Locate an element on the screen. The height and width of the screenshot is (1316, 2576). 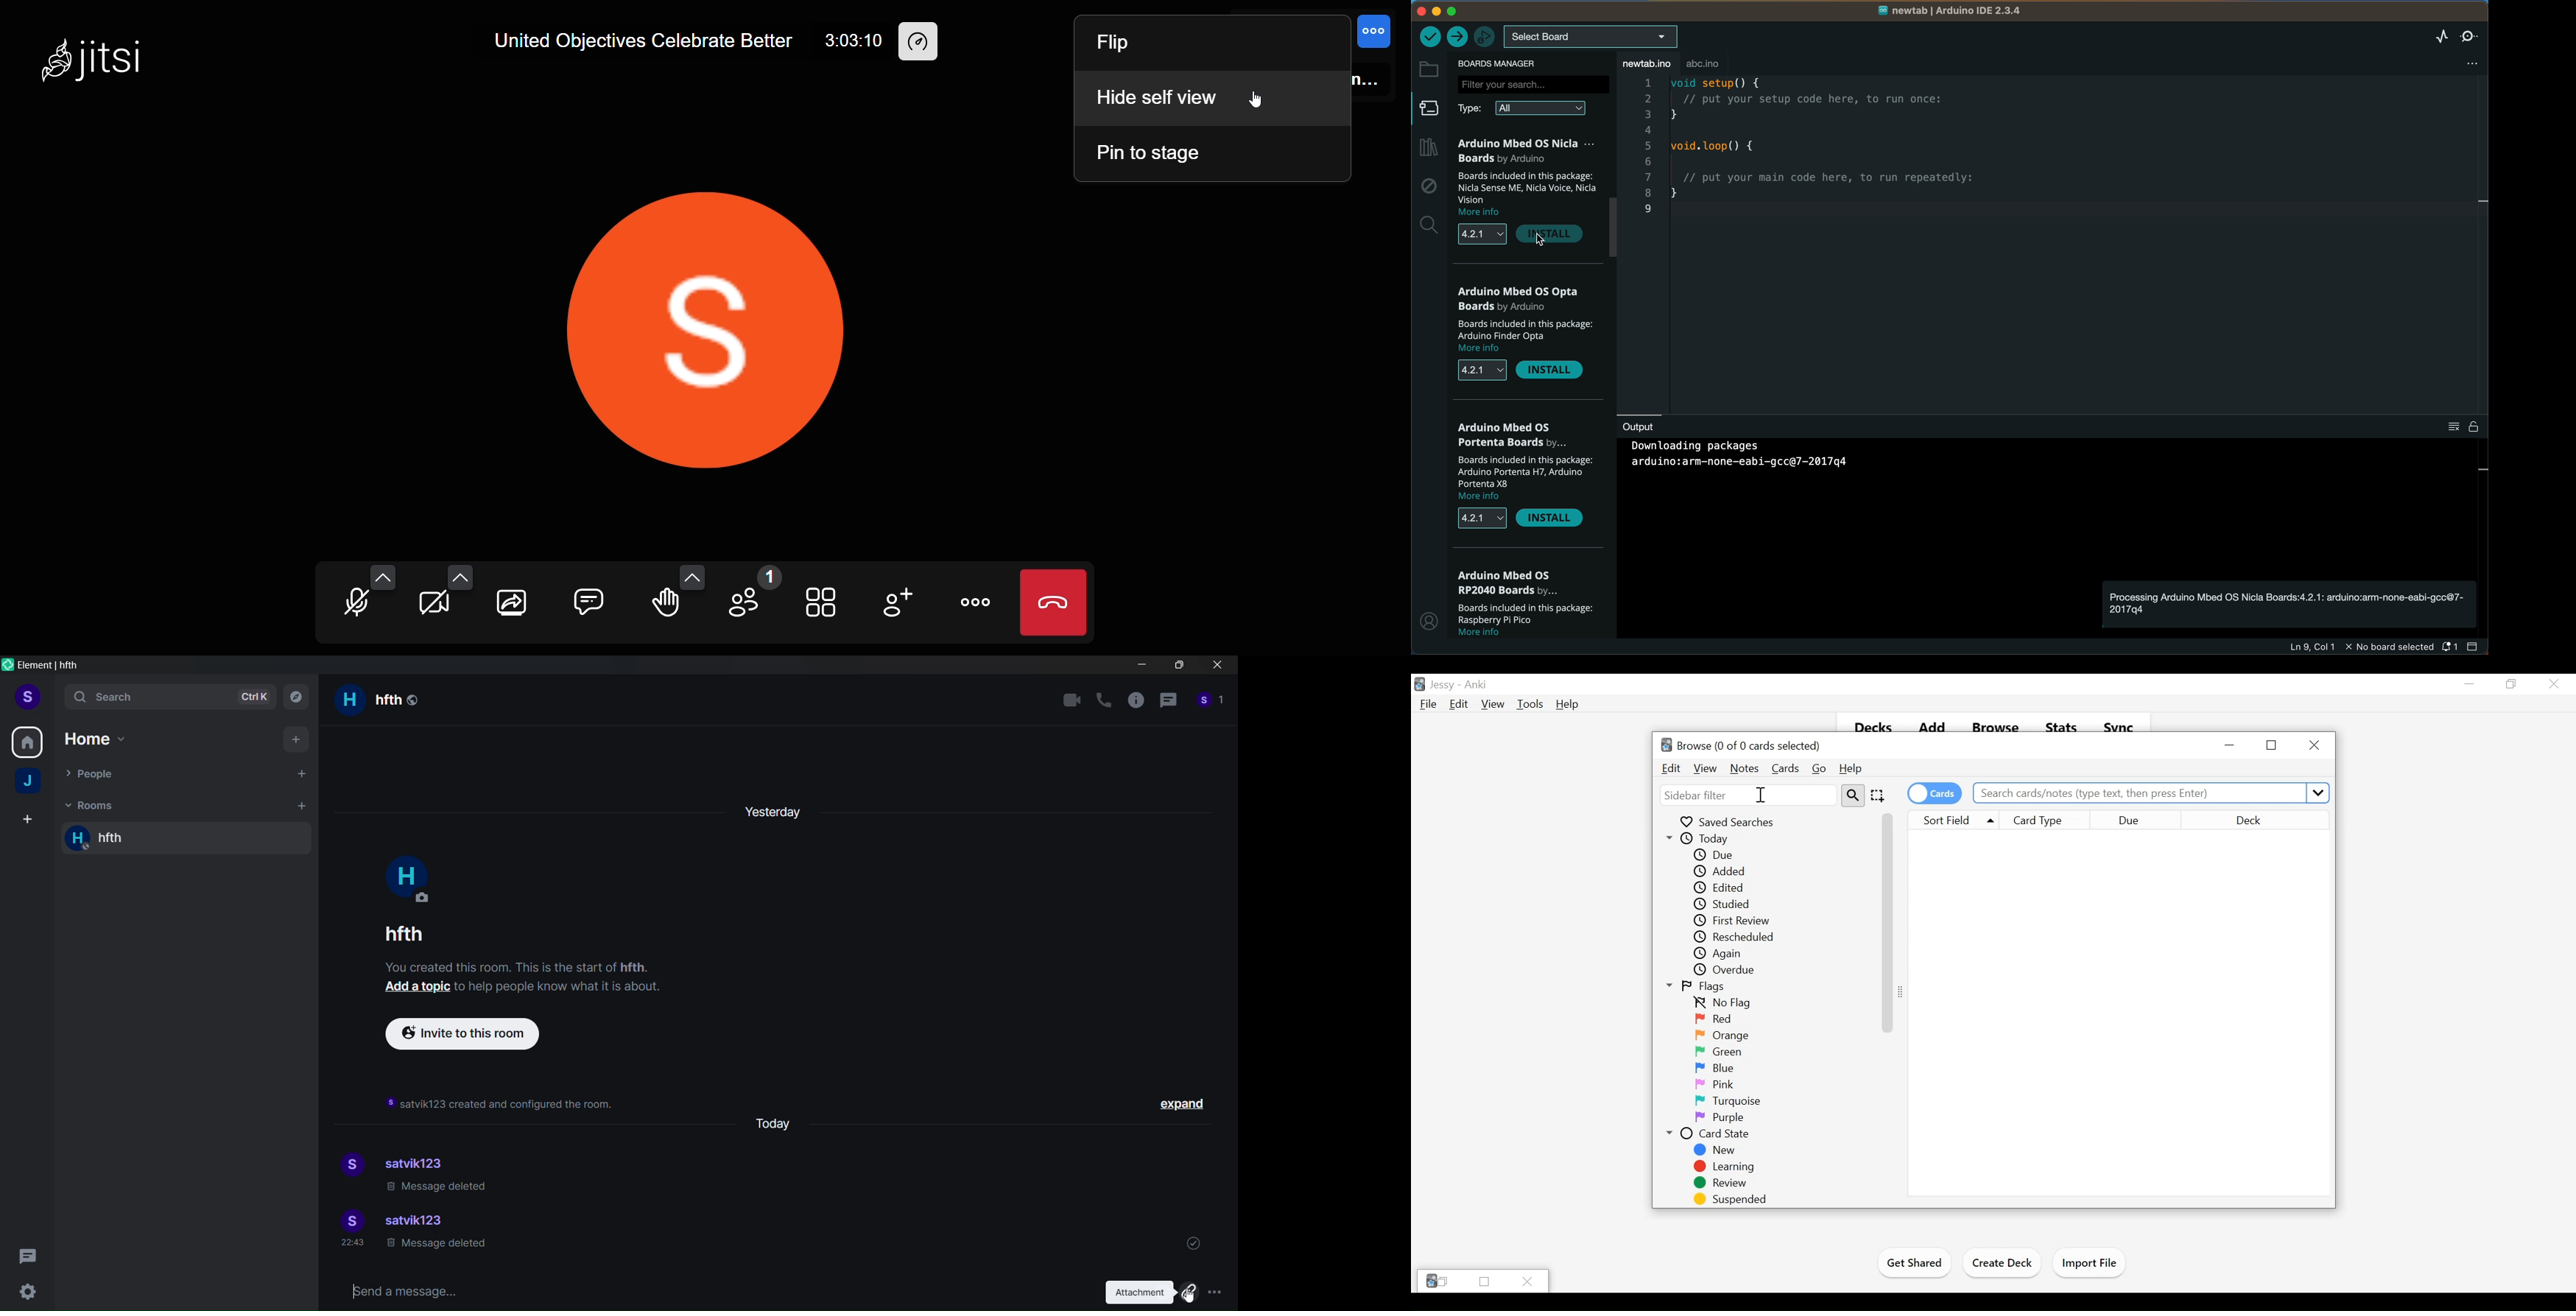
Studie is located at coordinates (1722, 904).